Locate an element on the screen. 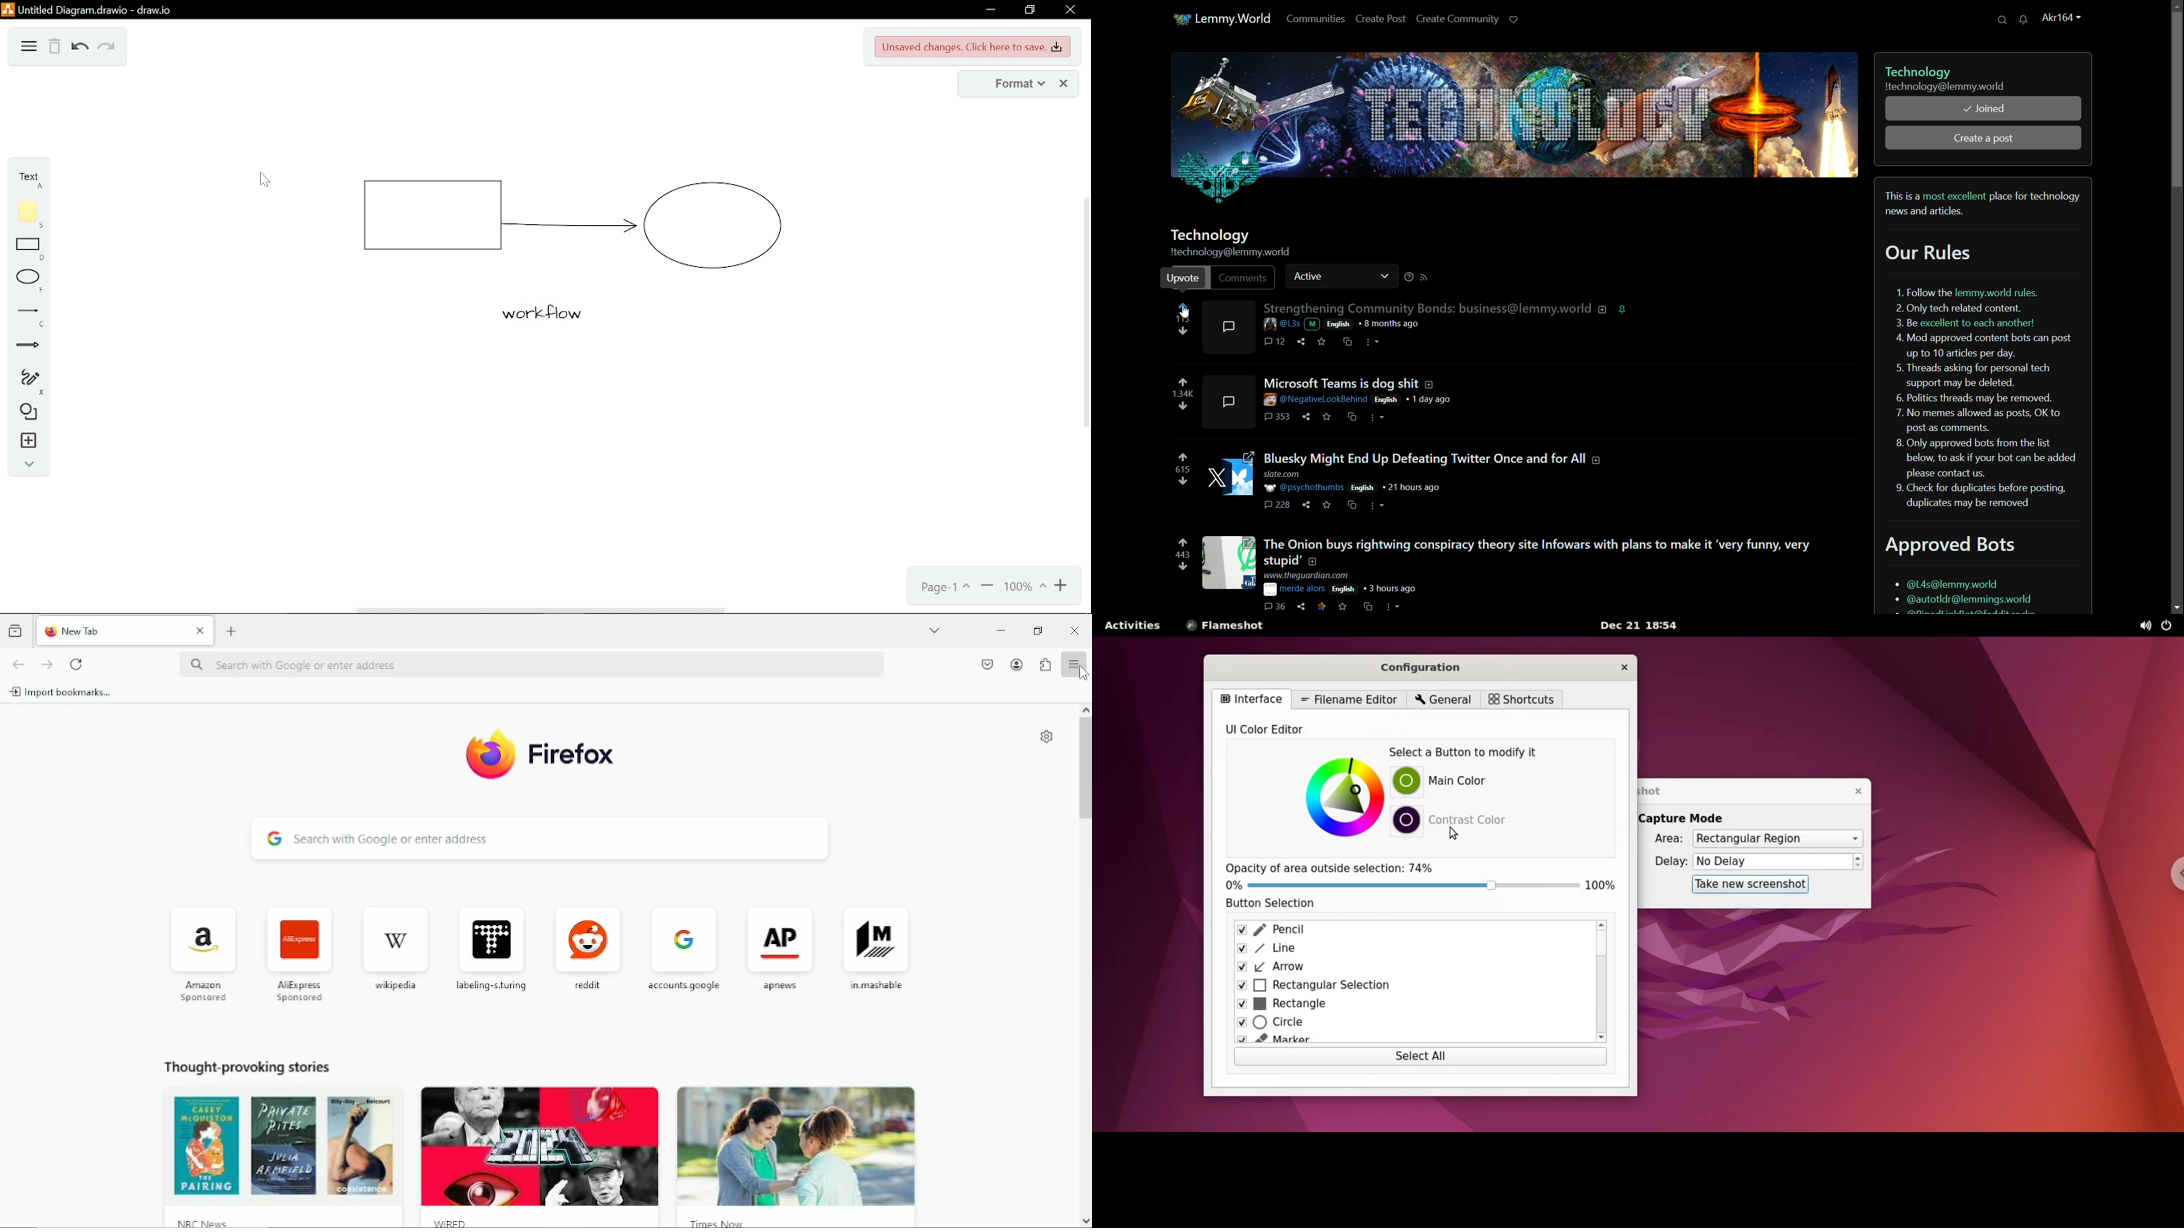  freehand is located at coordinates (31, 380).